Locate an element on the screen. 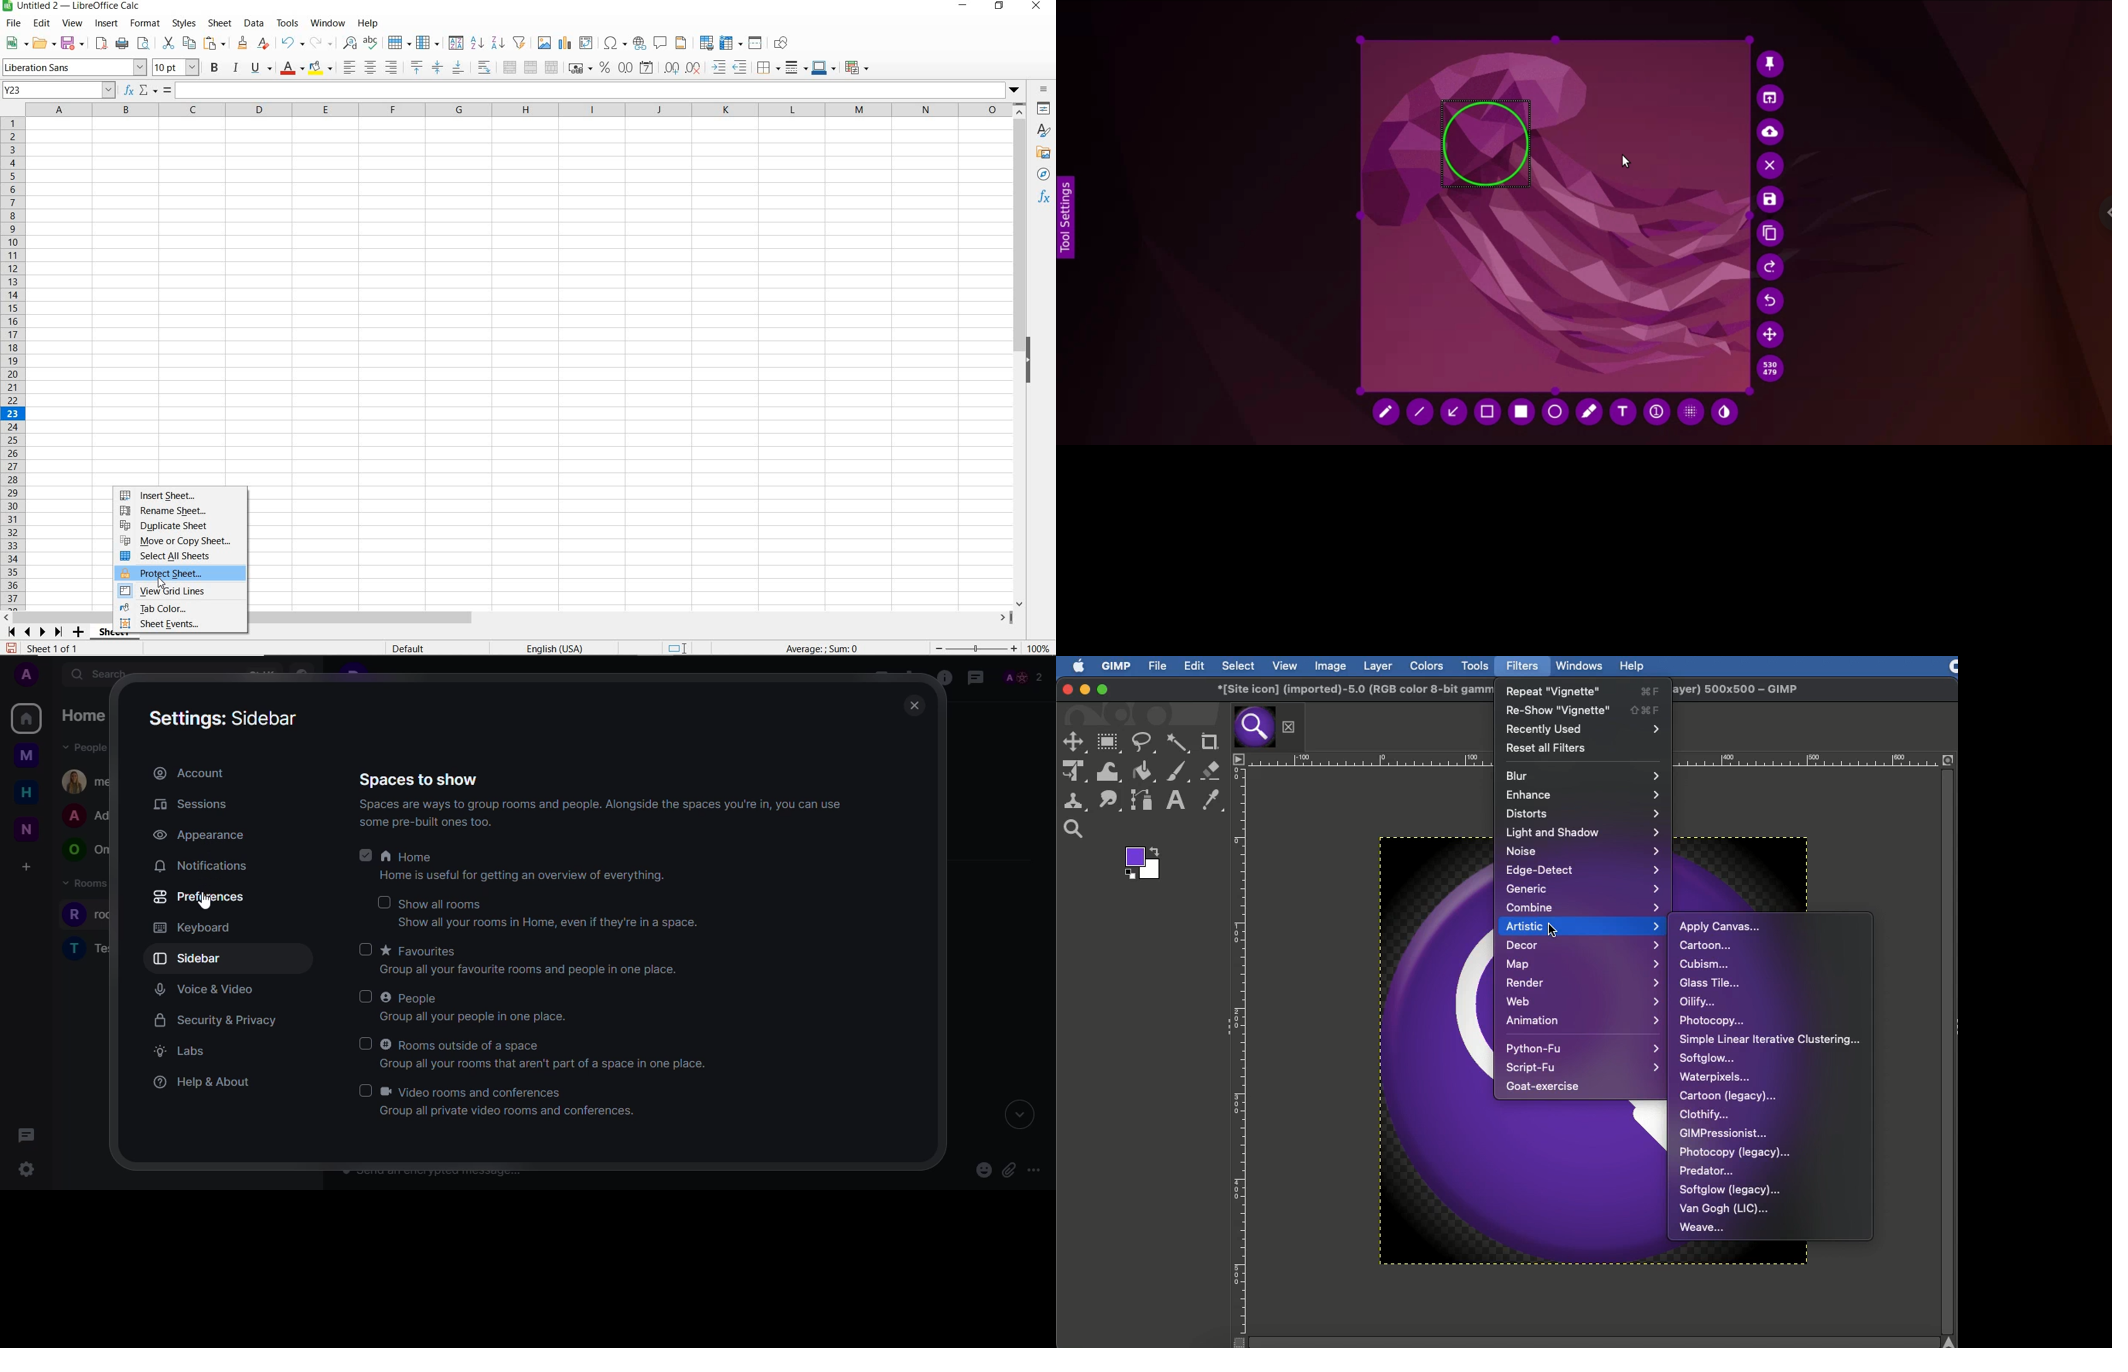 The height and width of the screenshot is (1372, 2128). room is located at coordinates (98, 916).